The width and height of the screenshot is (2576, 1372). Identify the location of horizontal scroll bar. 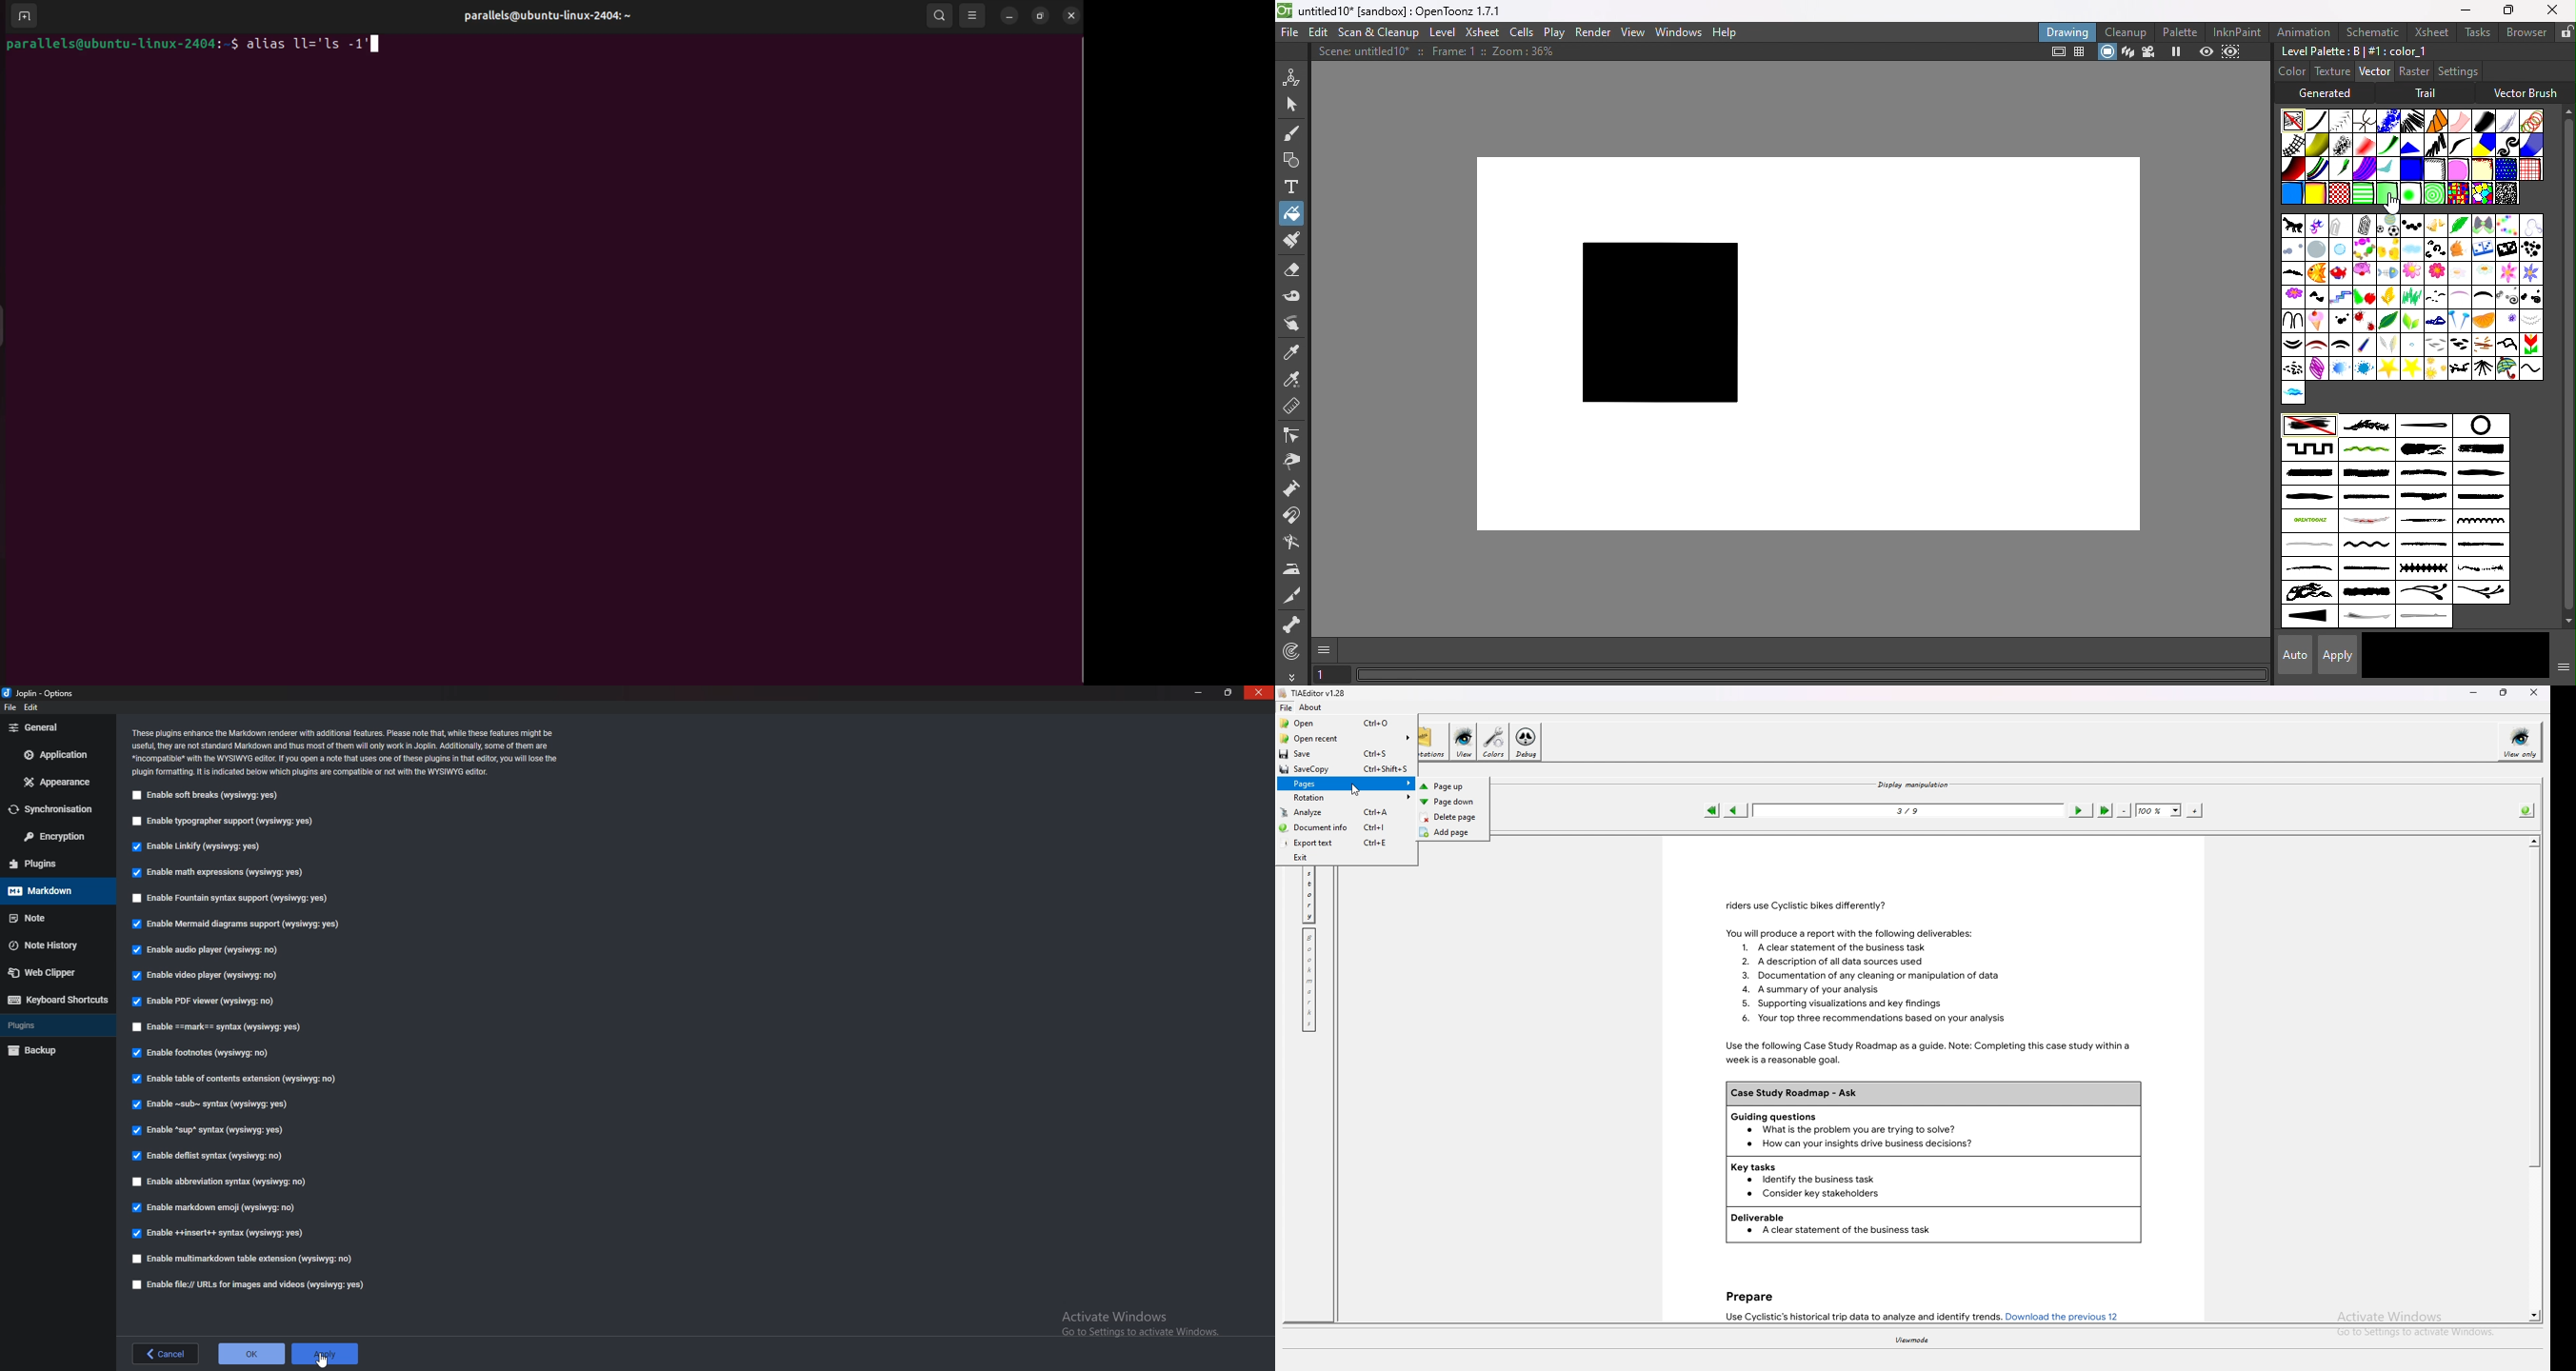
(1812, 675).